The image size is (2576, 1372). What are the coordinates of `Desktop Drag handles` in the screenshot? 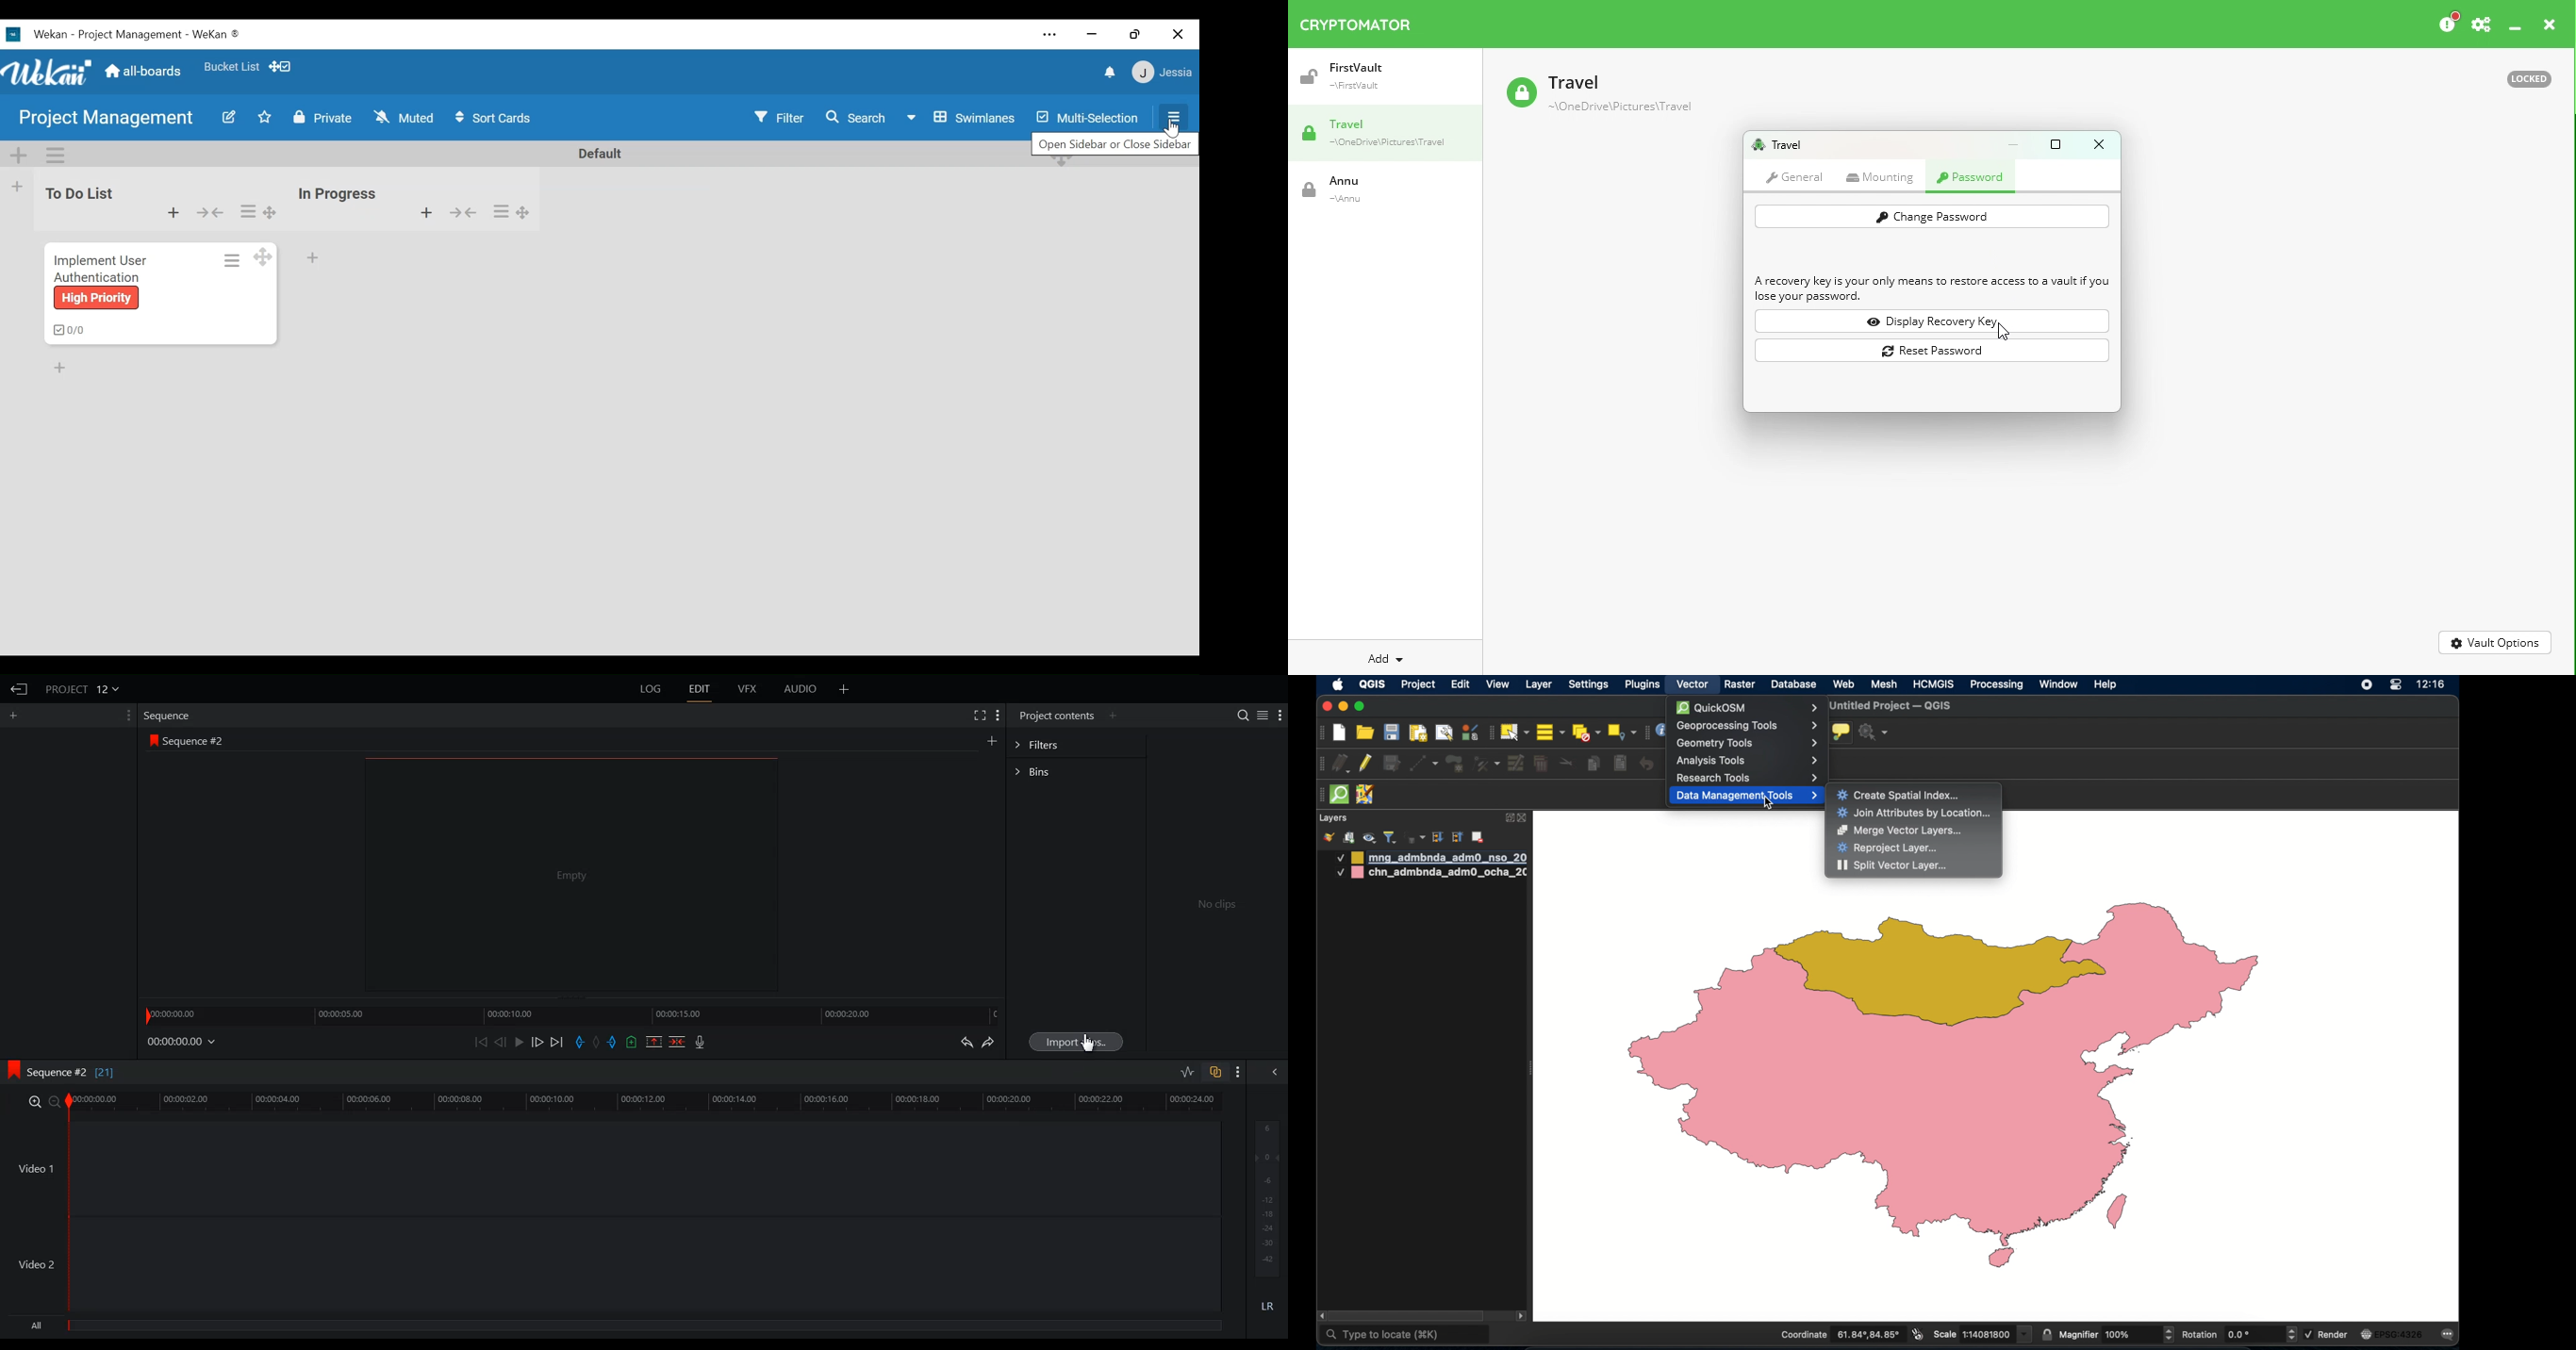 It's located at (262, 257).